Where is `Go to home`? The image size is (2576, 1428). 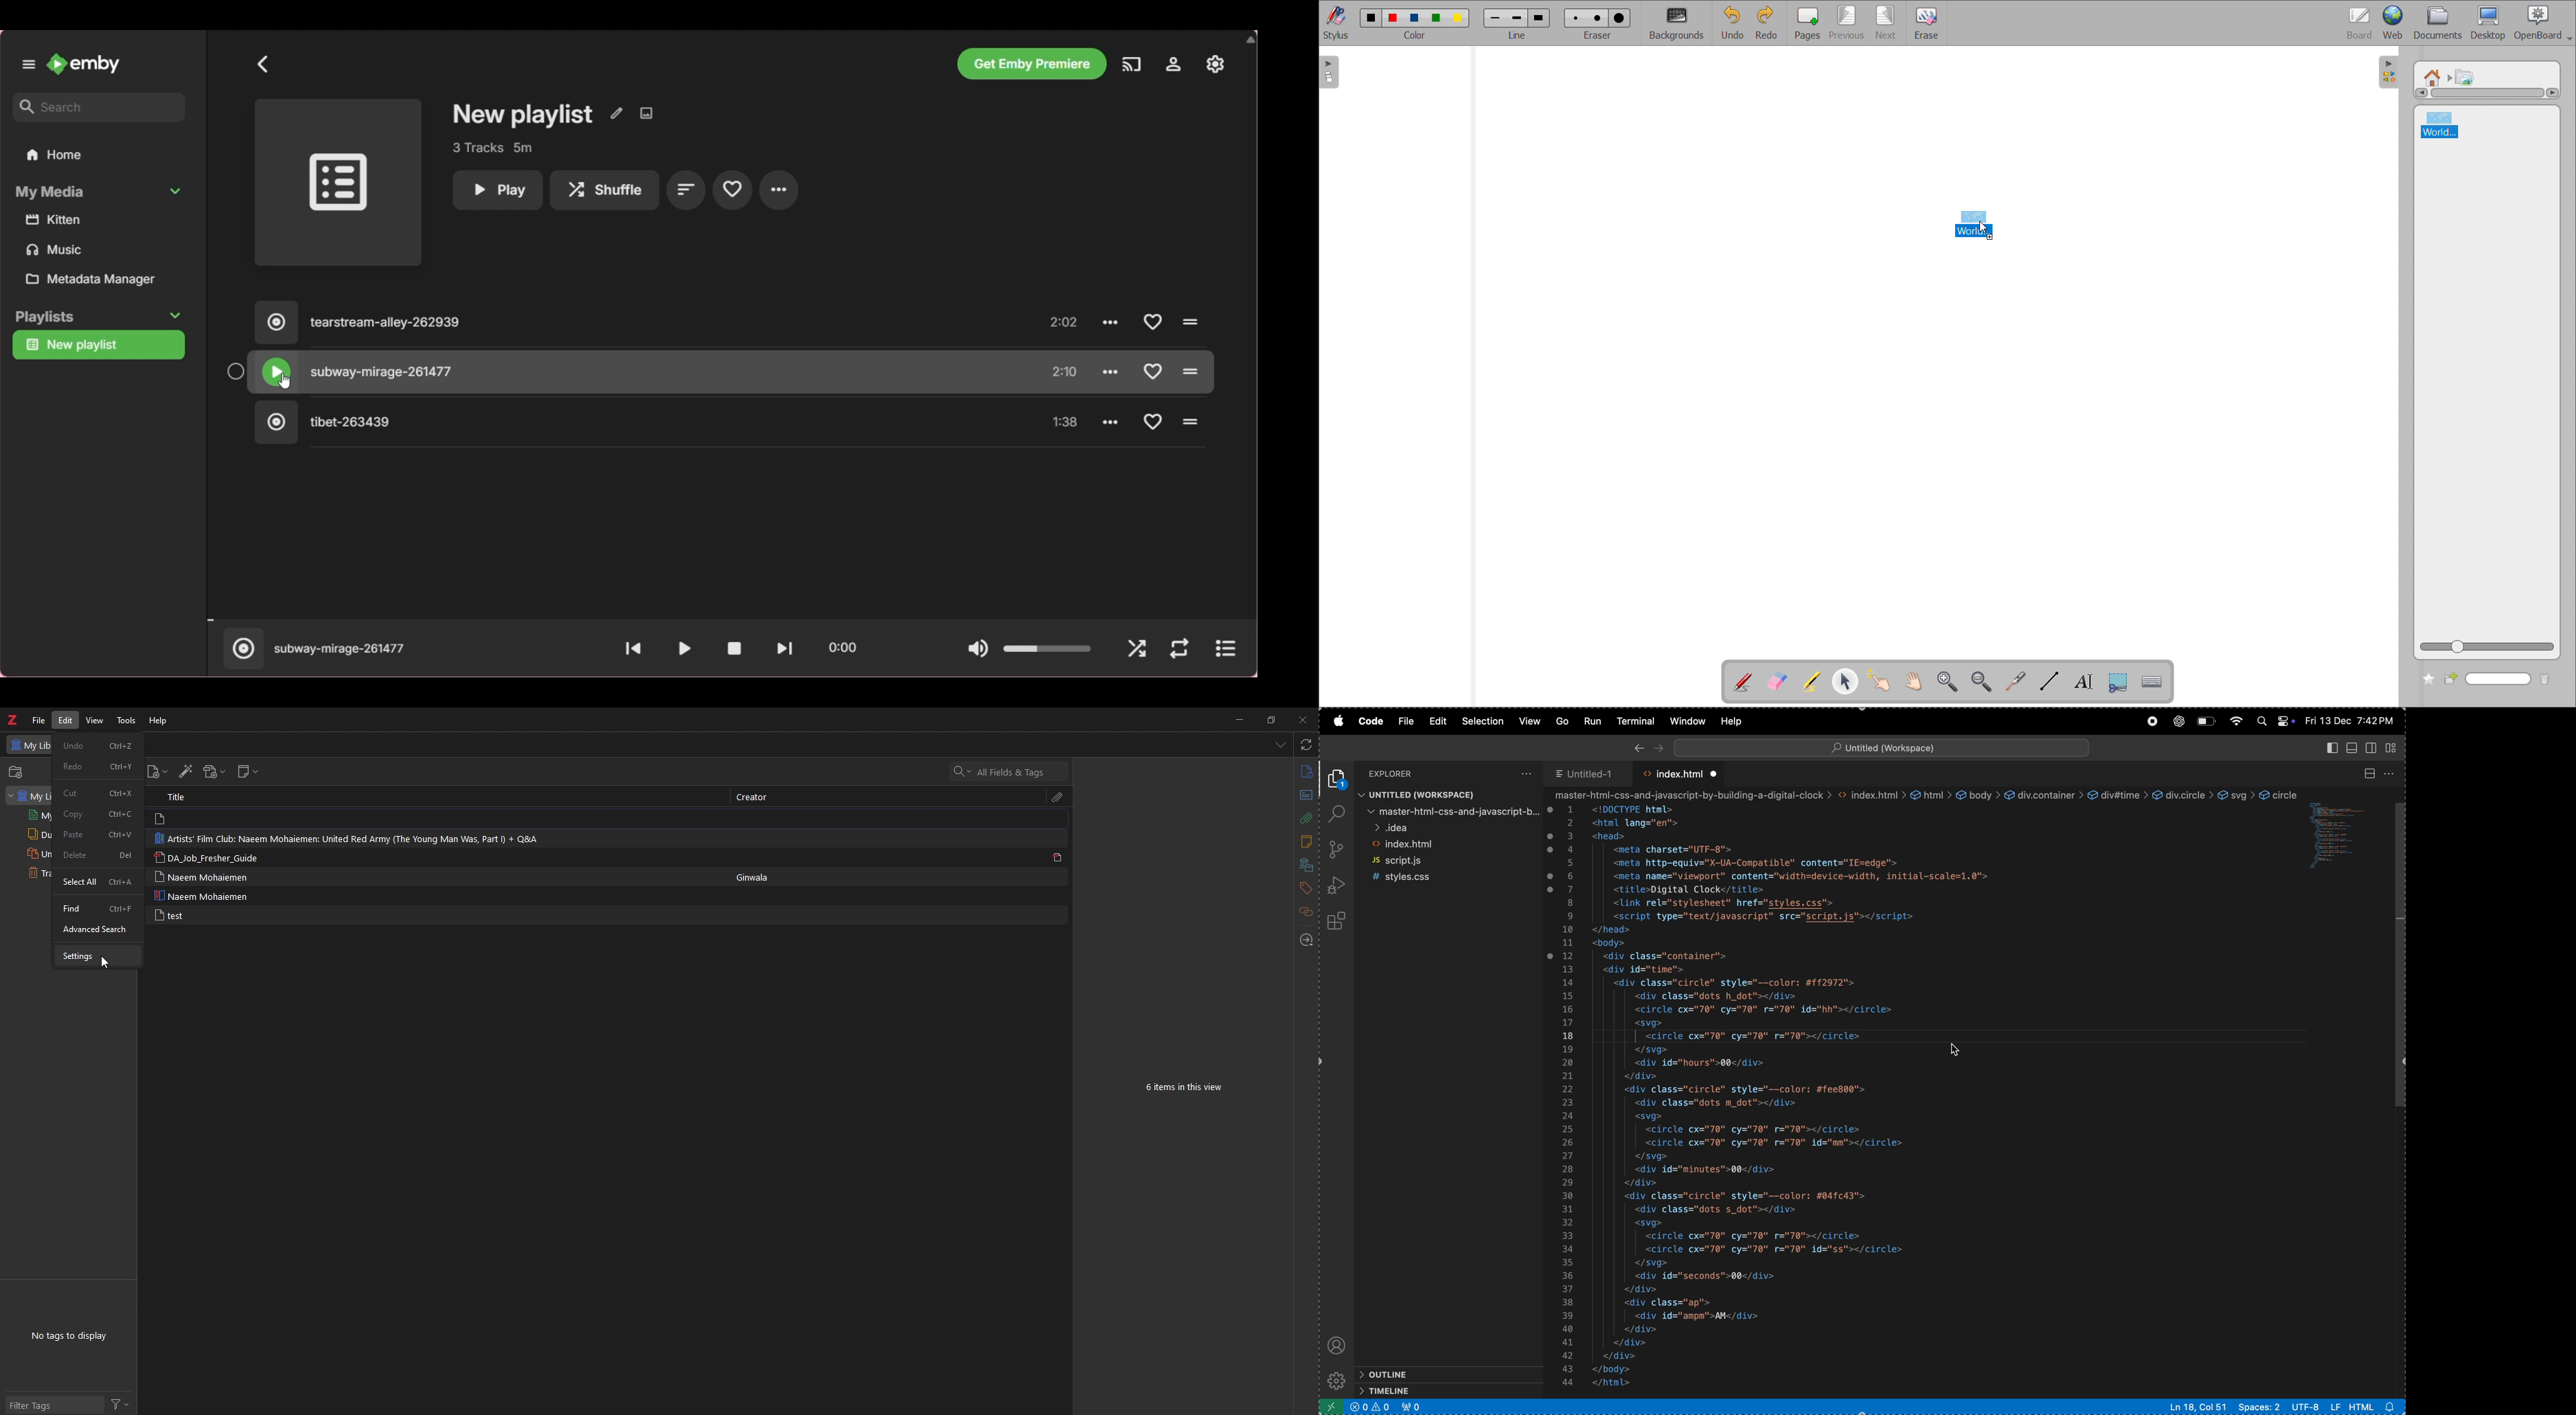 Go to home is located at coordinates (99, 154).